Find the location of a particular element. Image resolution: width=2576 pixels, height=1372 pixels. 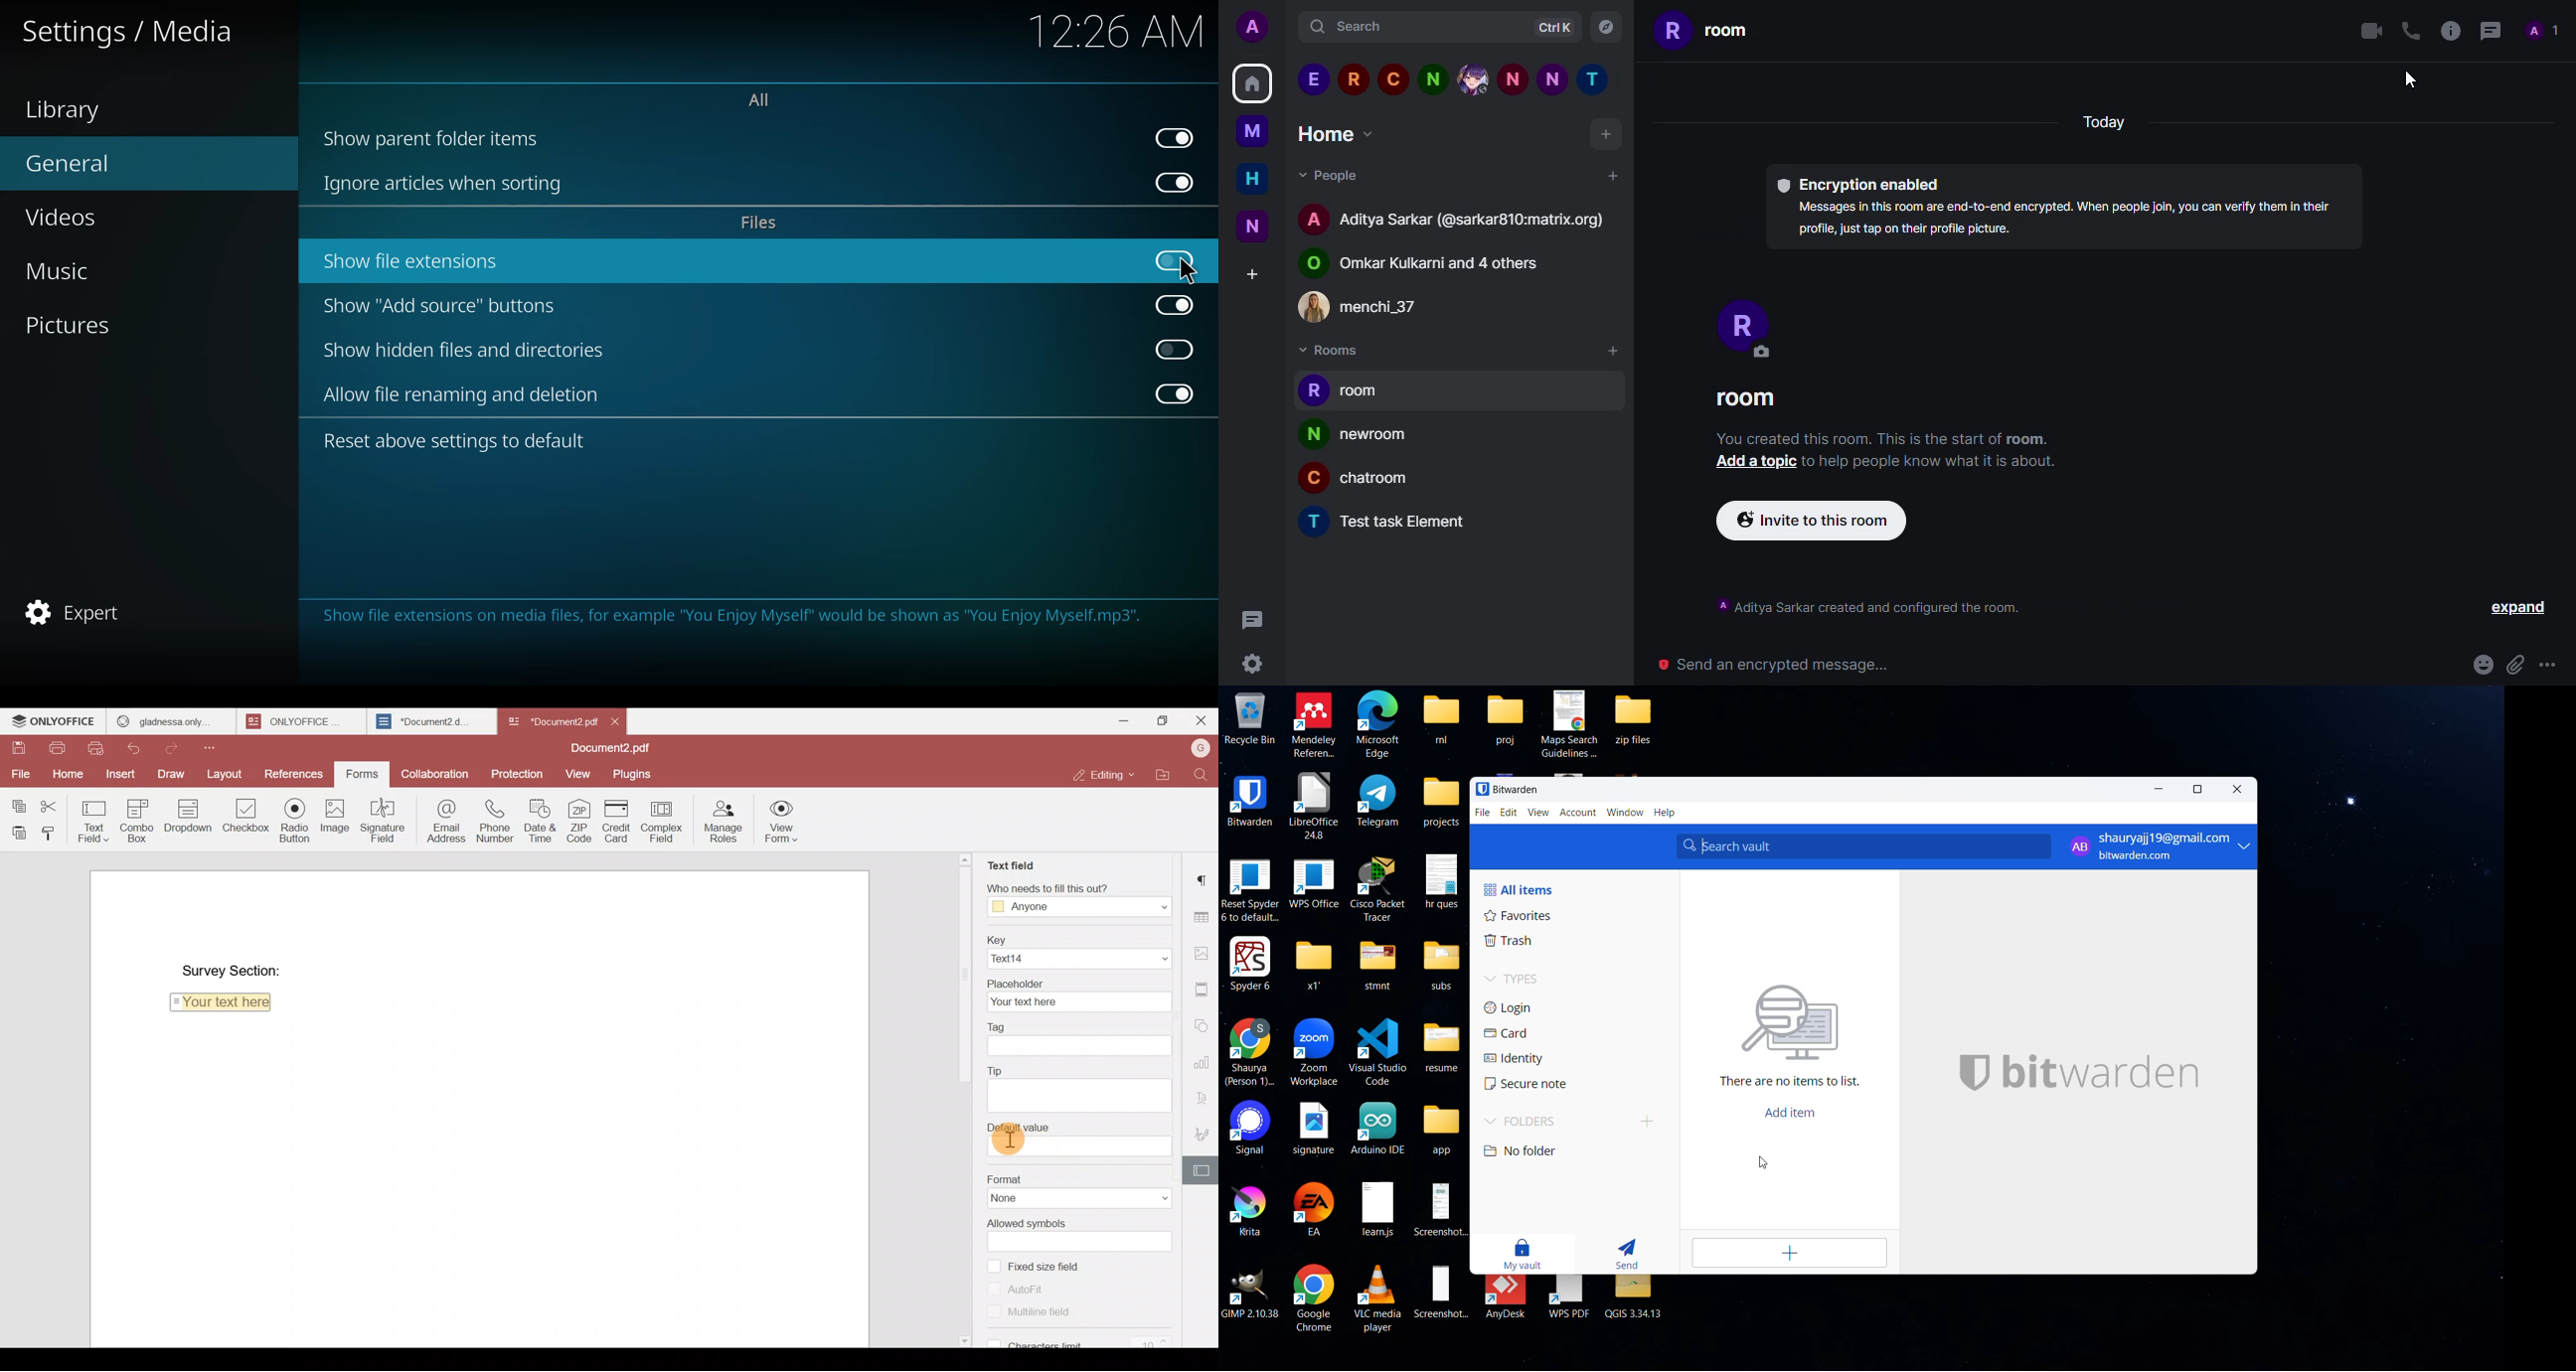

BITWARDEN is located at coordinates (1249, 798).